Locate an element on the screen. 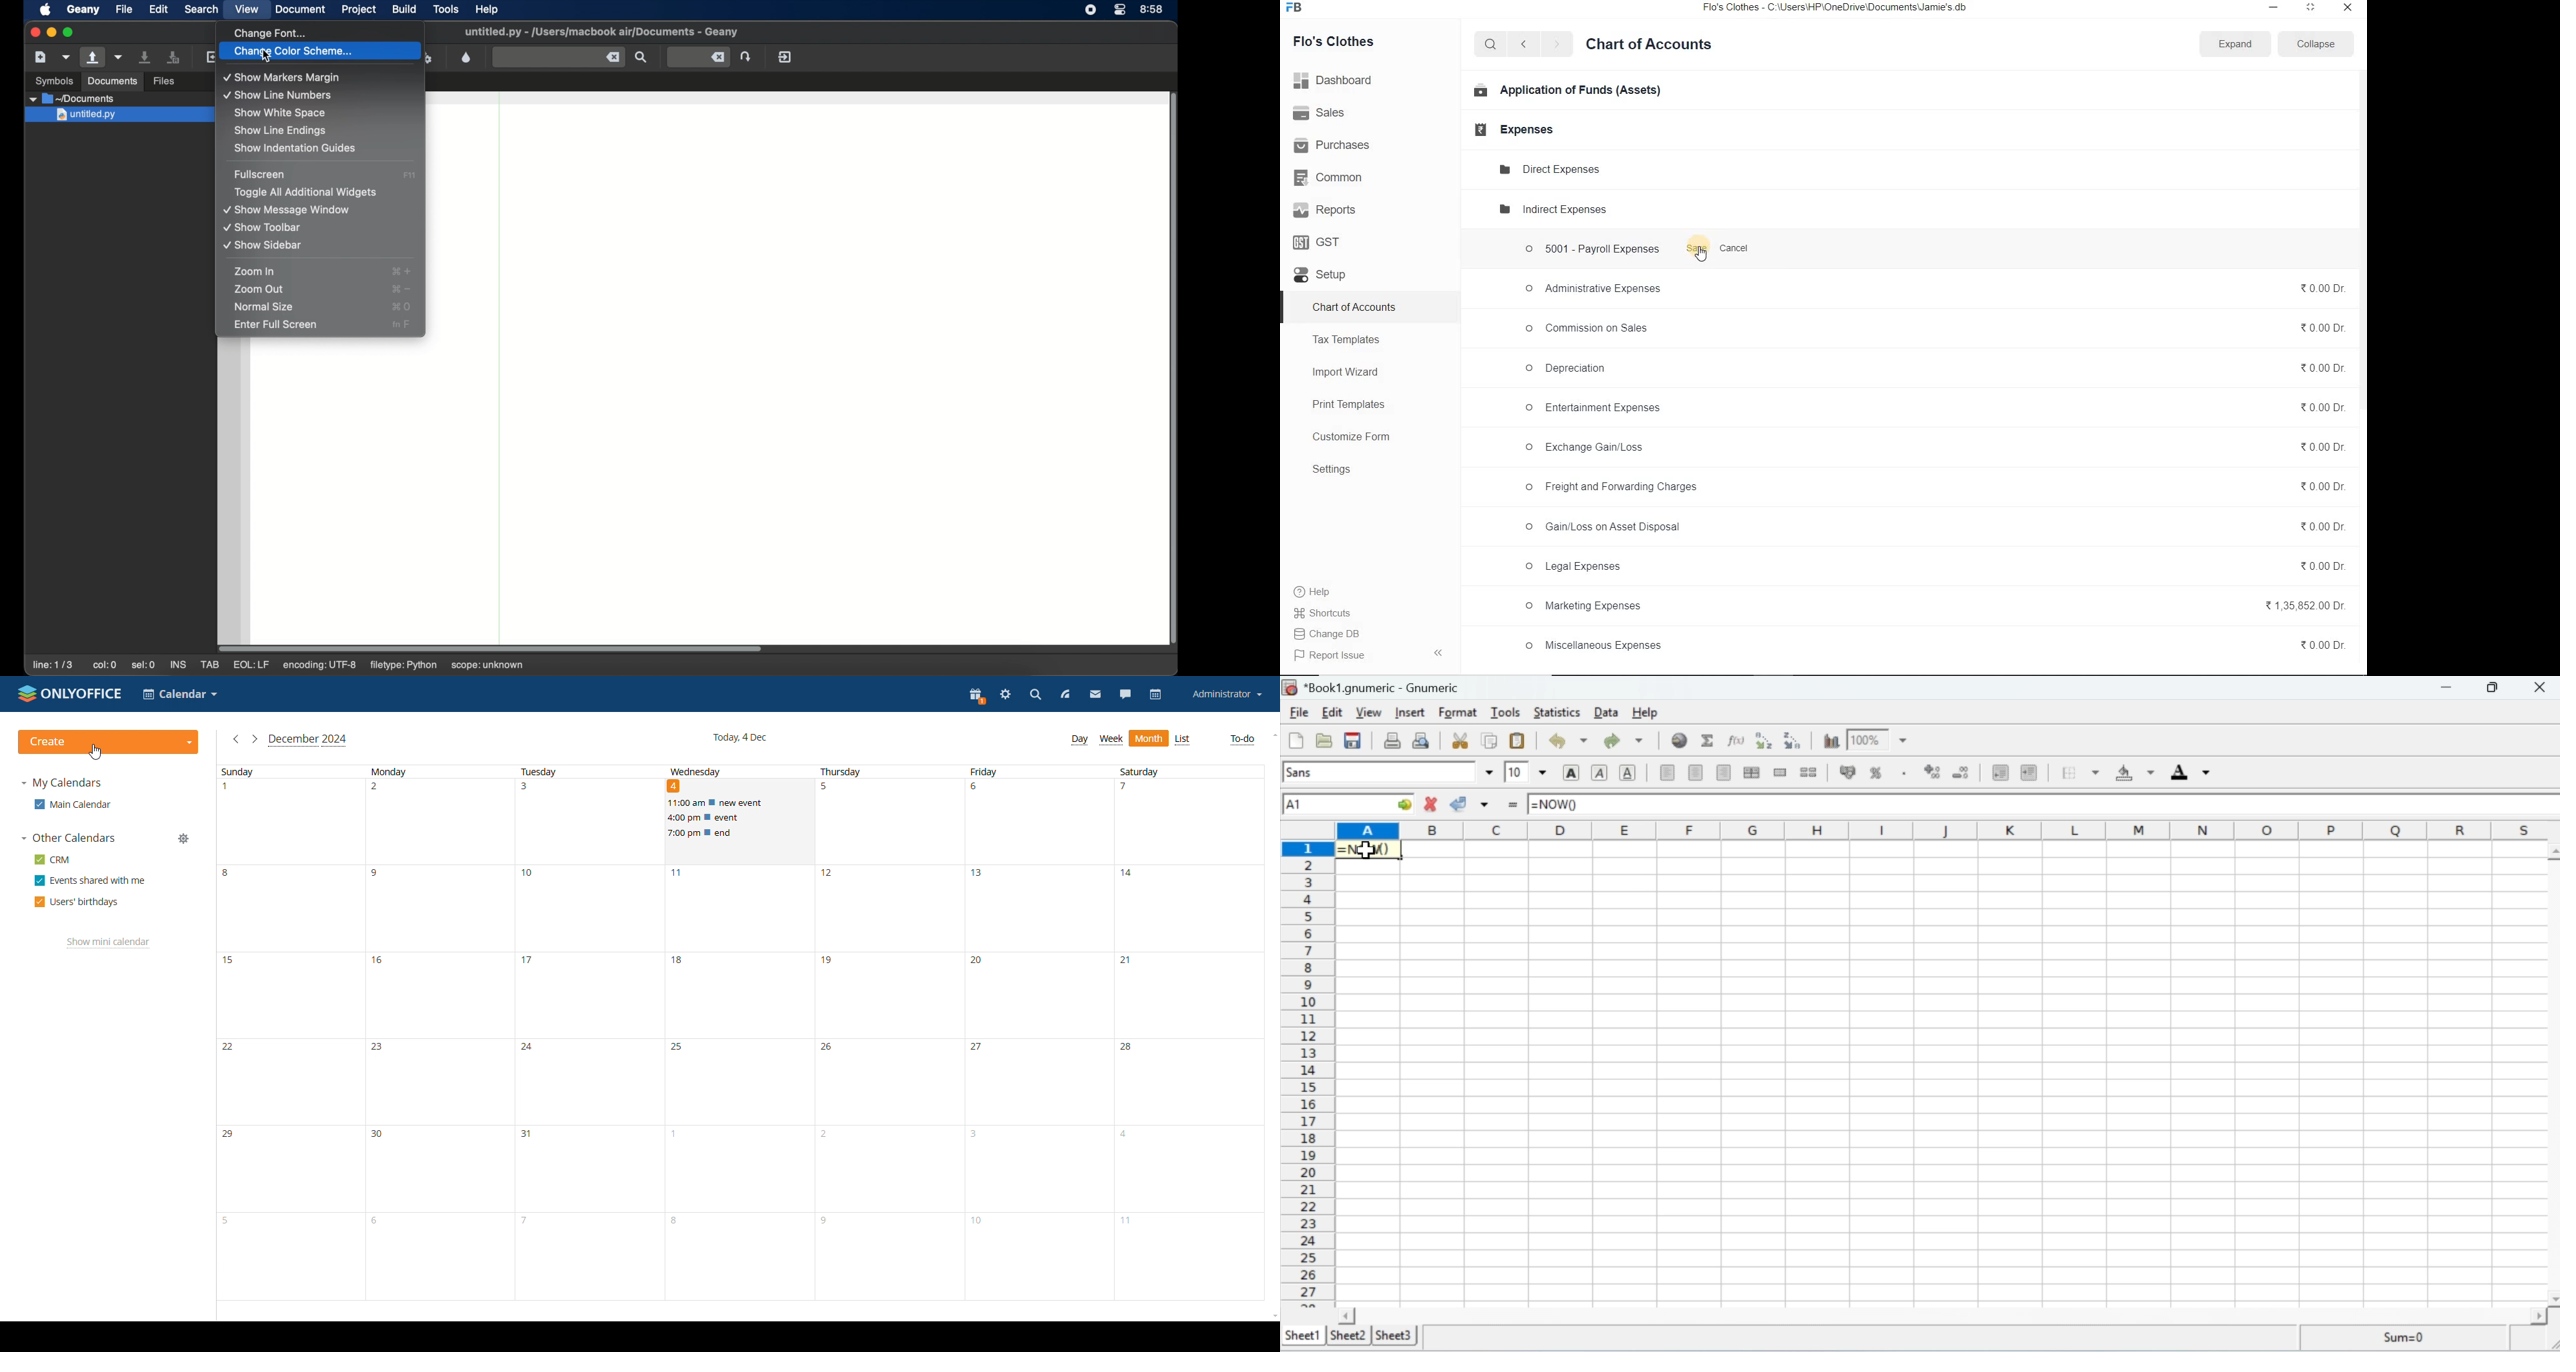 The width and height of the screenshot is (2576, 1372). © Freight and Forwarding Charges 0.00 Dr. is located at coordinates (1935, 489).